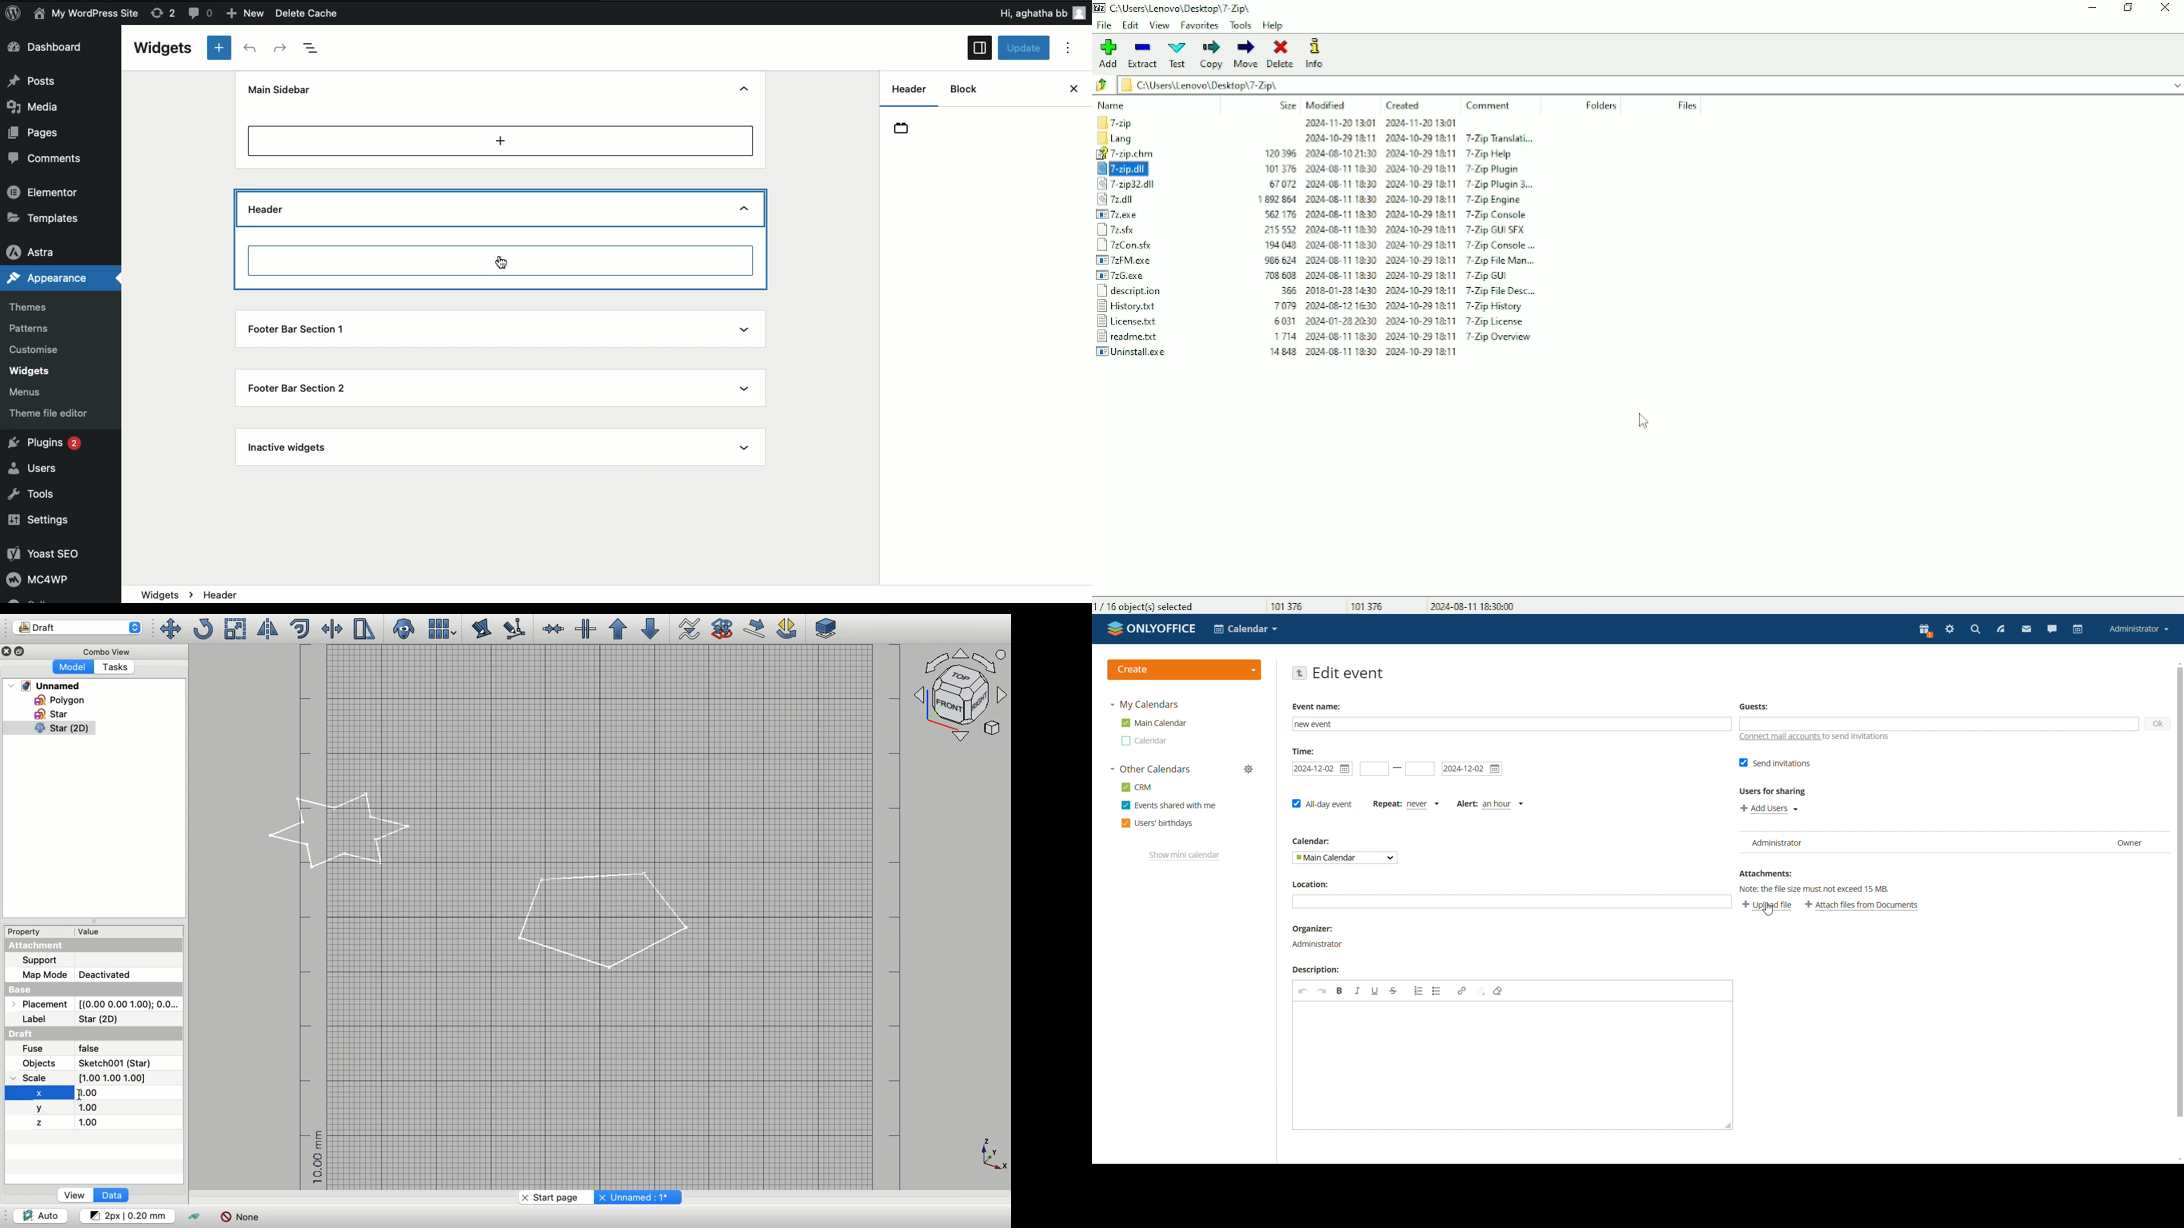  What do you see at coordinates (1643, 420) in the screenshot?
I see `Cursor` at bounding box center [1643, 420].